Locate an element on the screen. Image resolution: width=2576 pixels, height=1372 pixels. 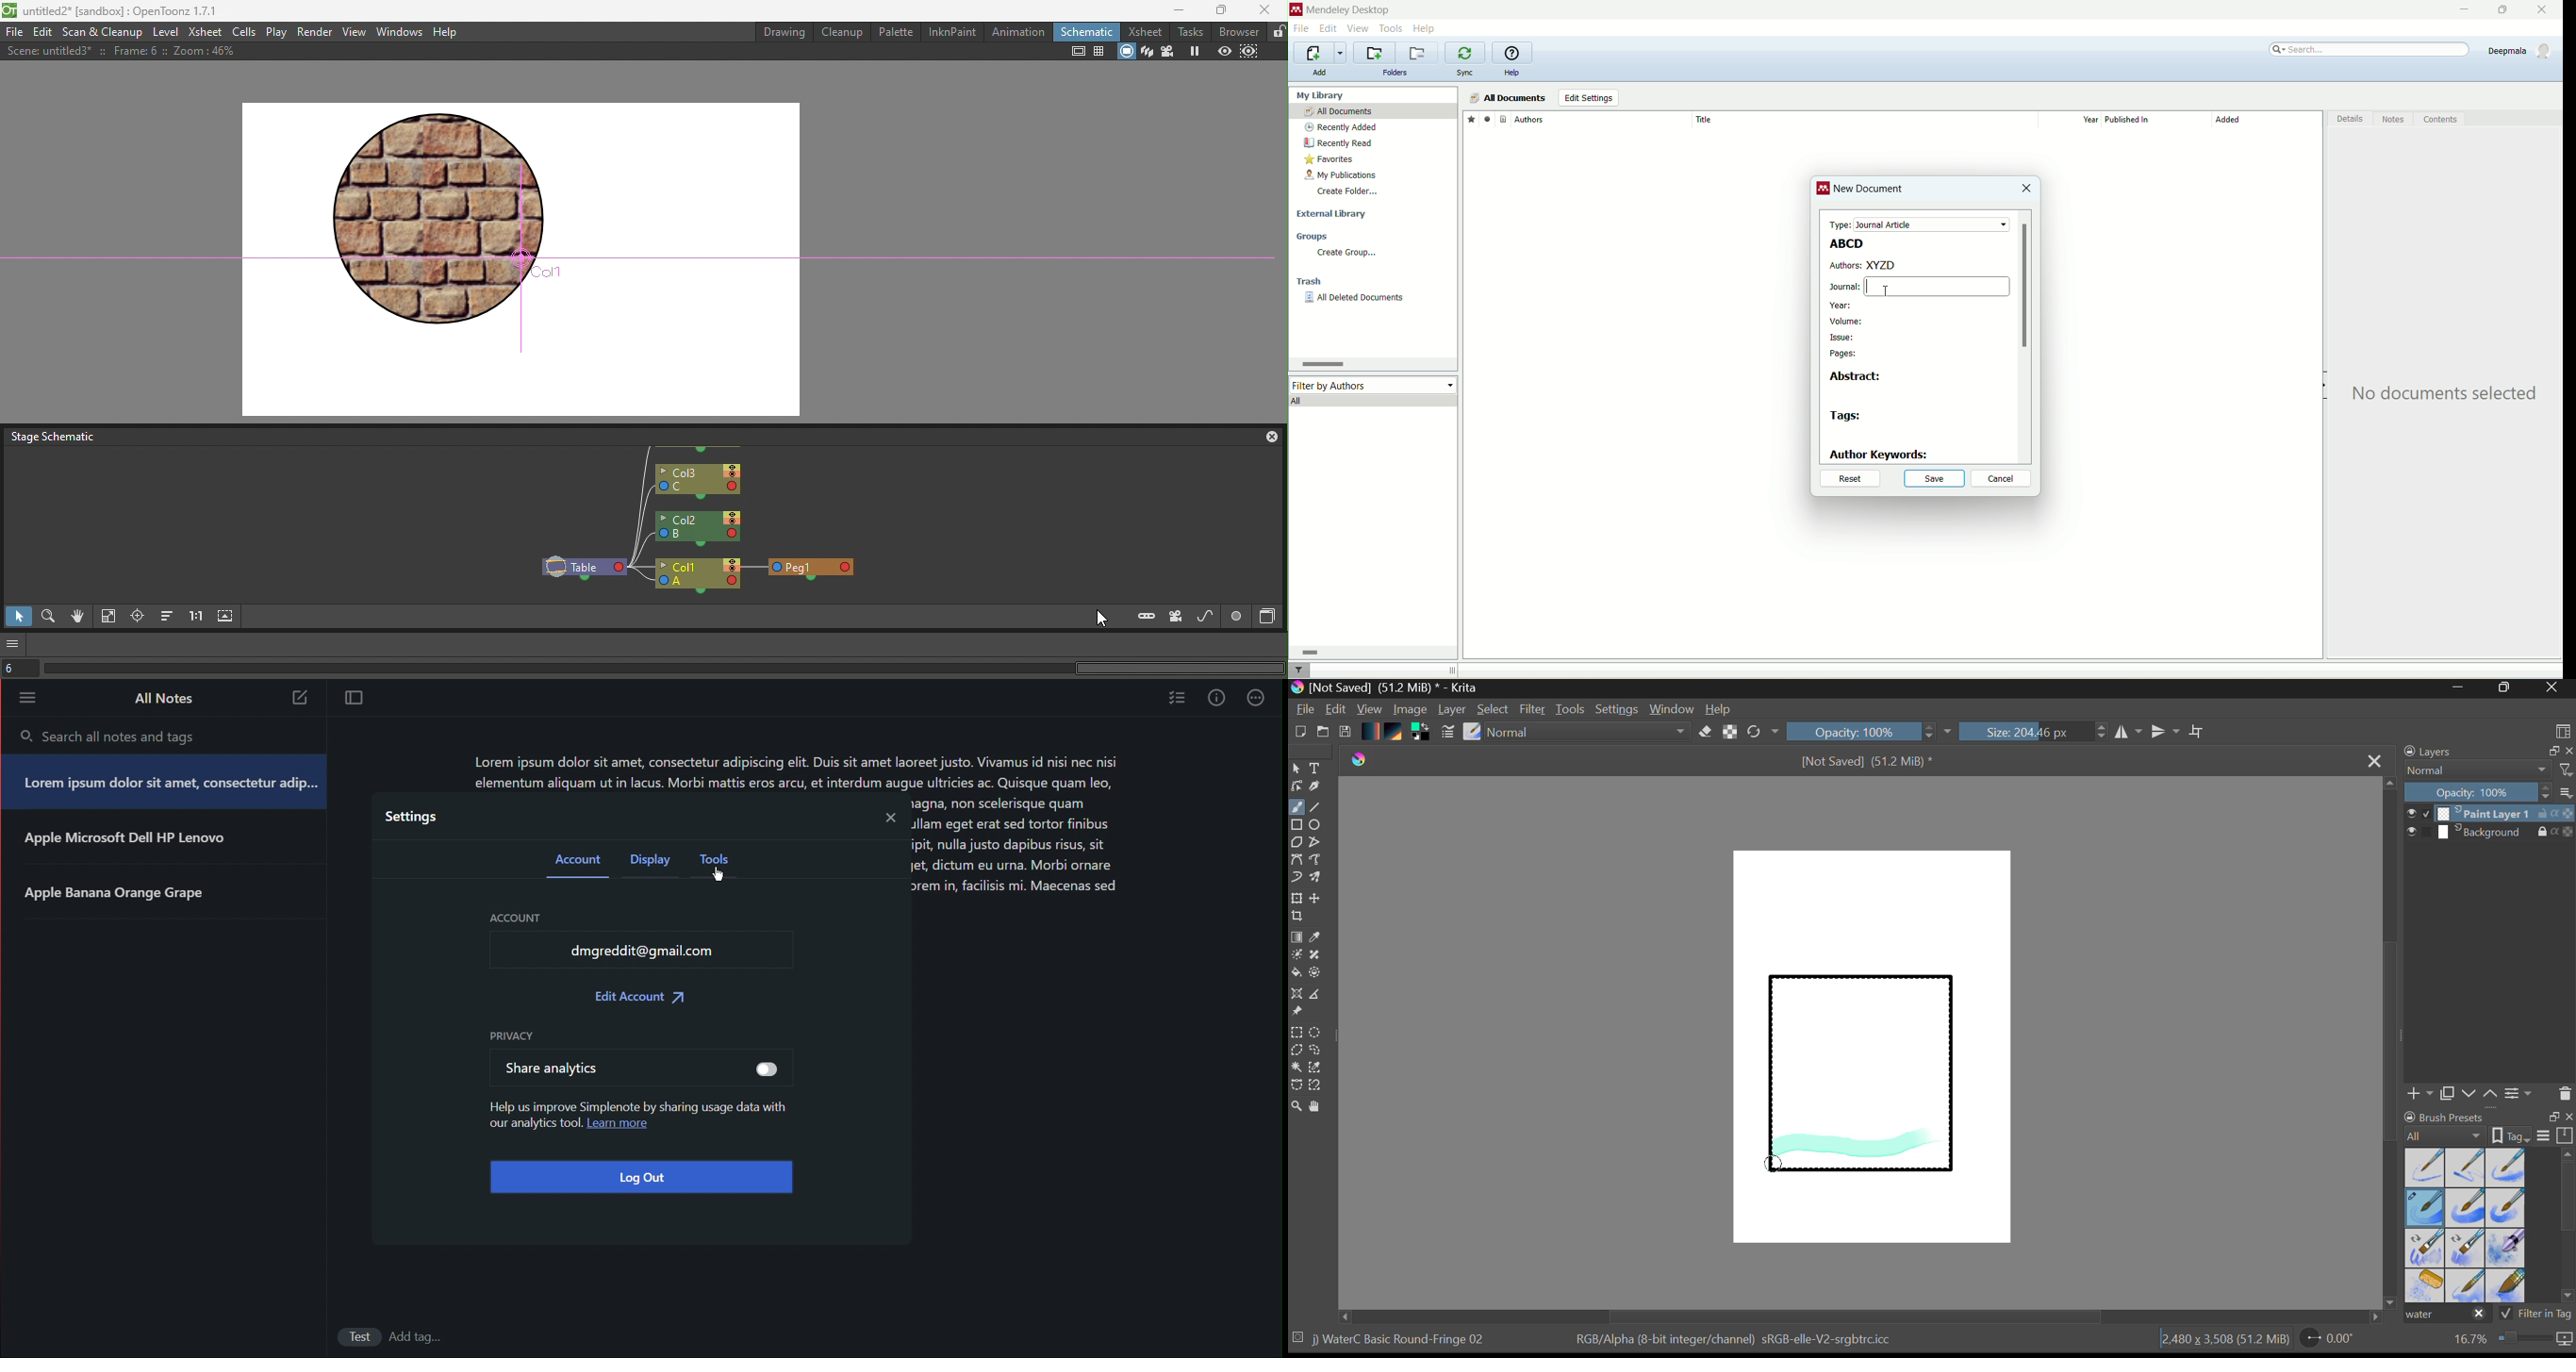
Tools is located at coordinates (719, 863).